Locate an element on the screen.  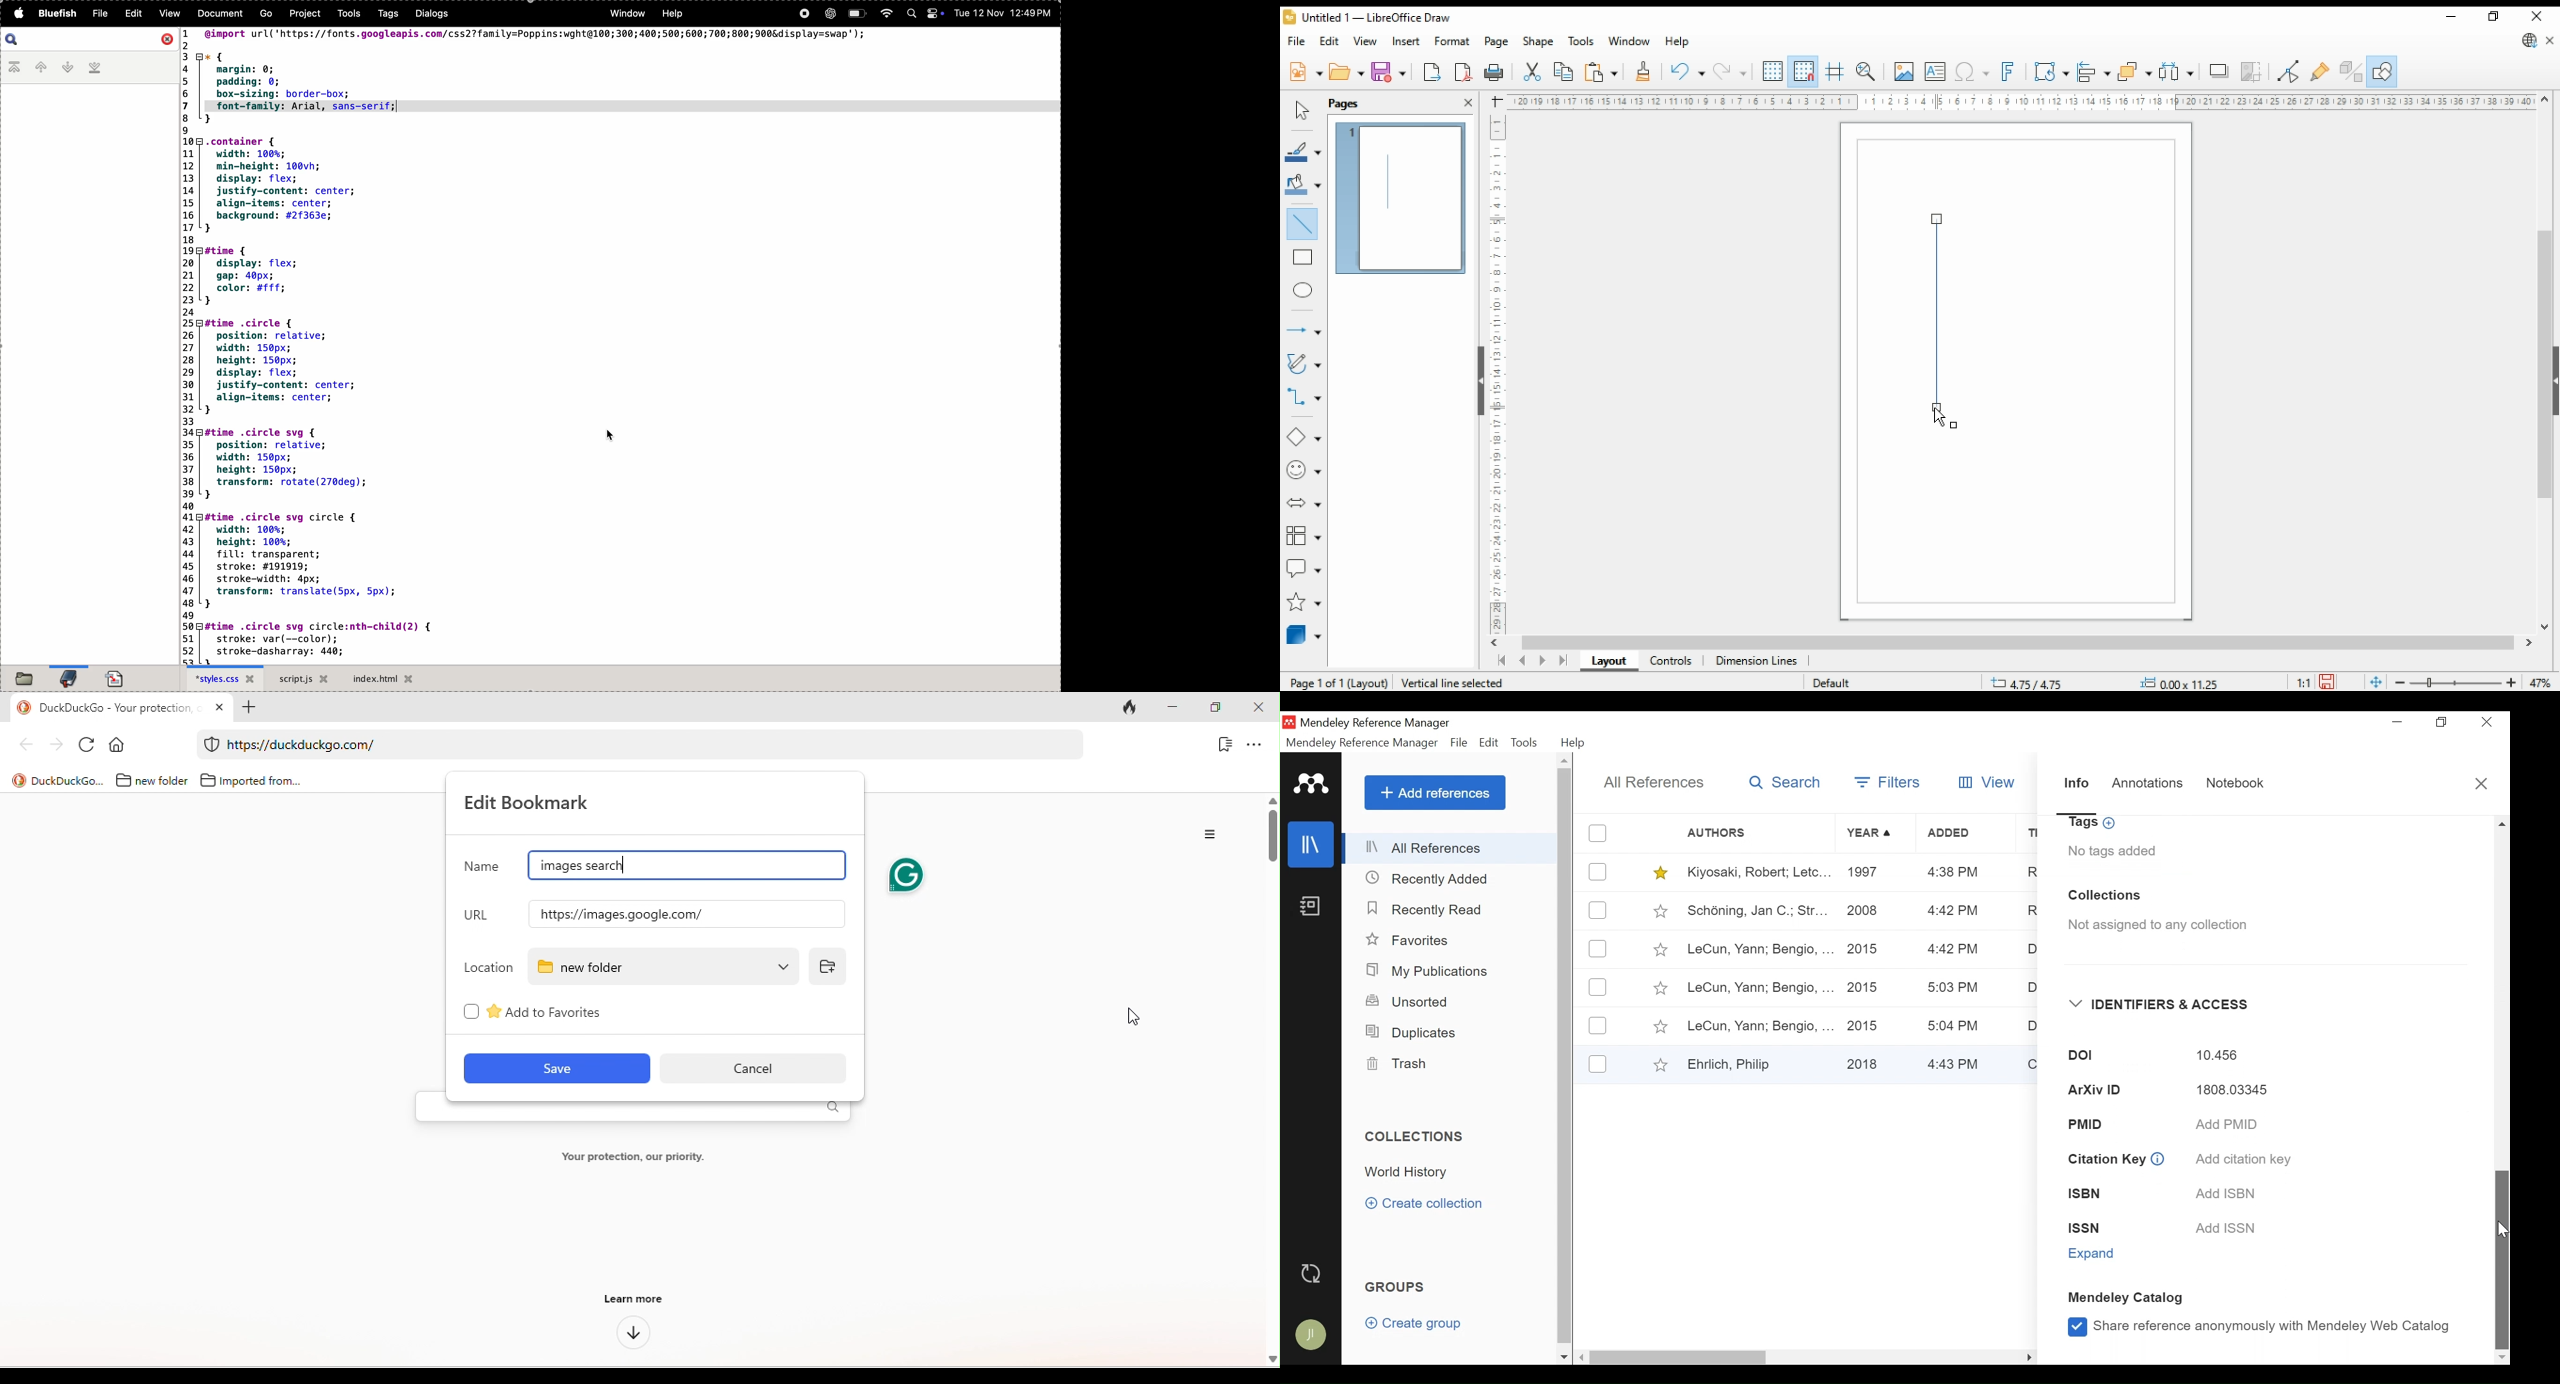
Notebook is located at coordinates (2235, 786).